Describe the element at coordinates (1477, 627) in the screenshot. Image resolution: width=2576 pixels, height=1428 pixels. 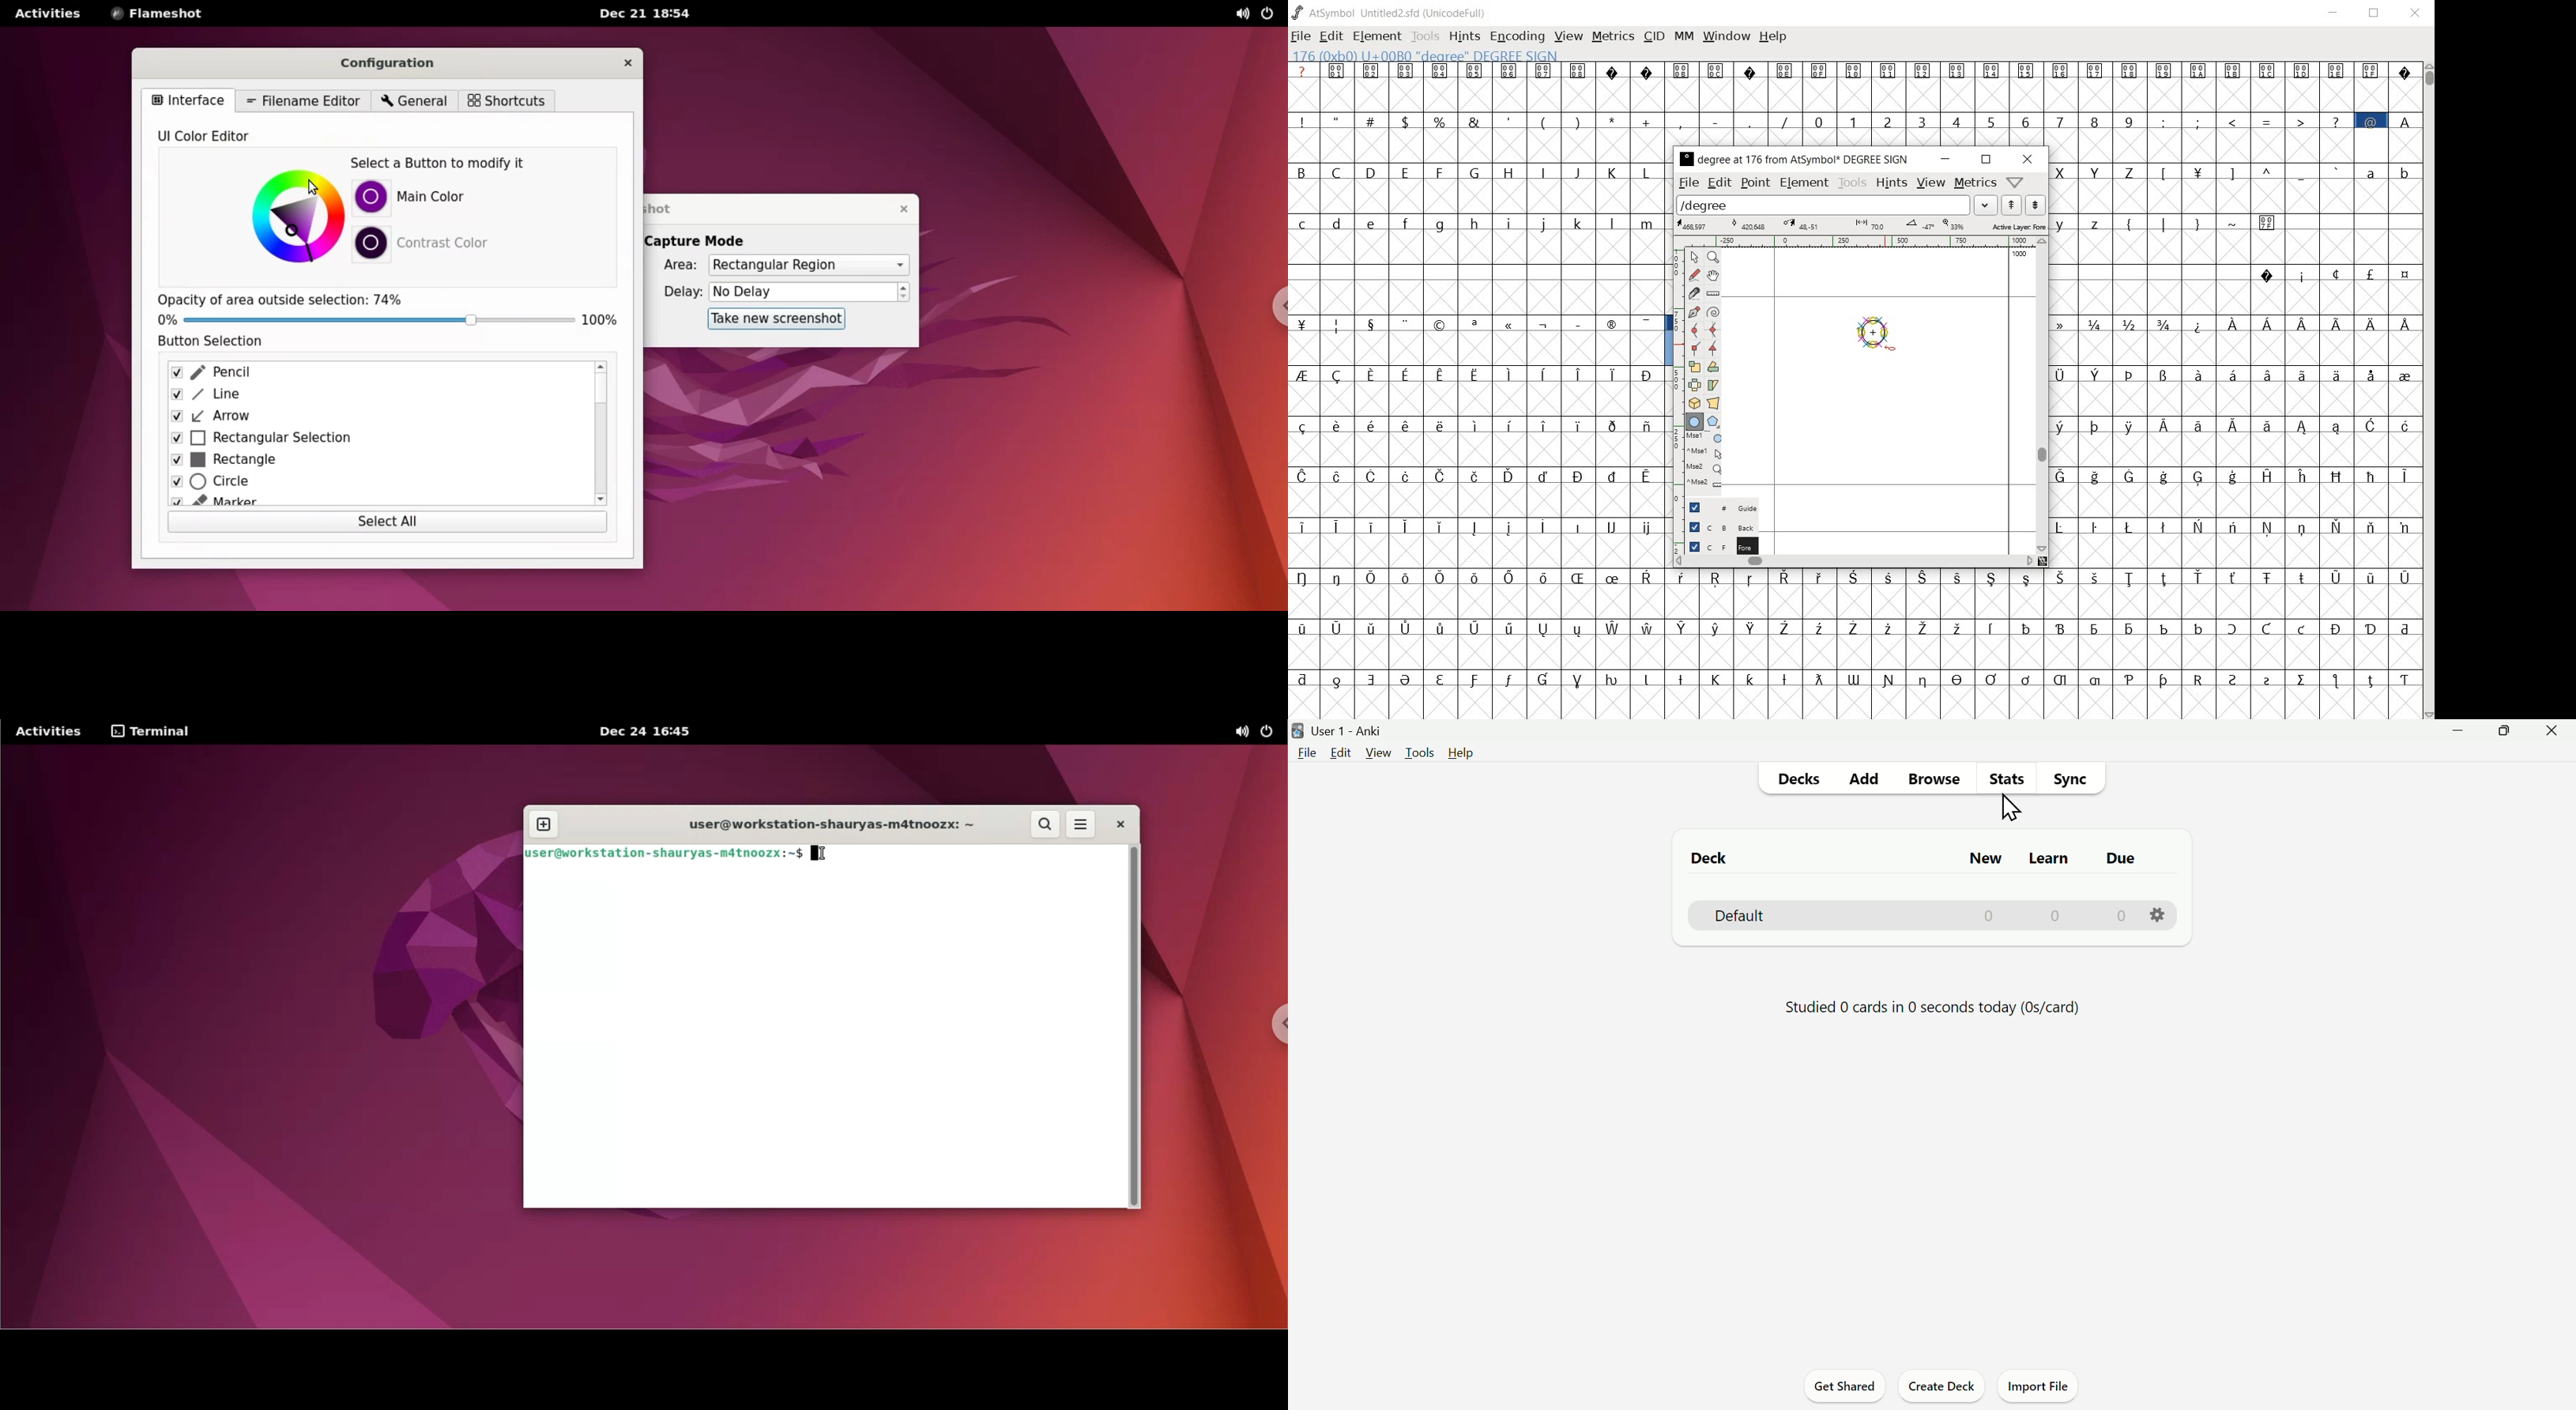
I see `special letters` at that location.